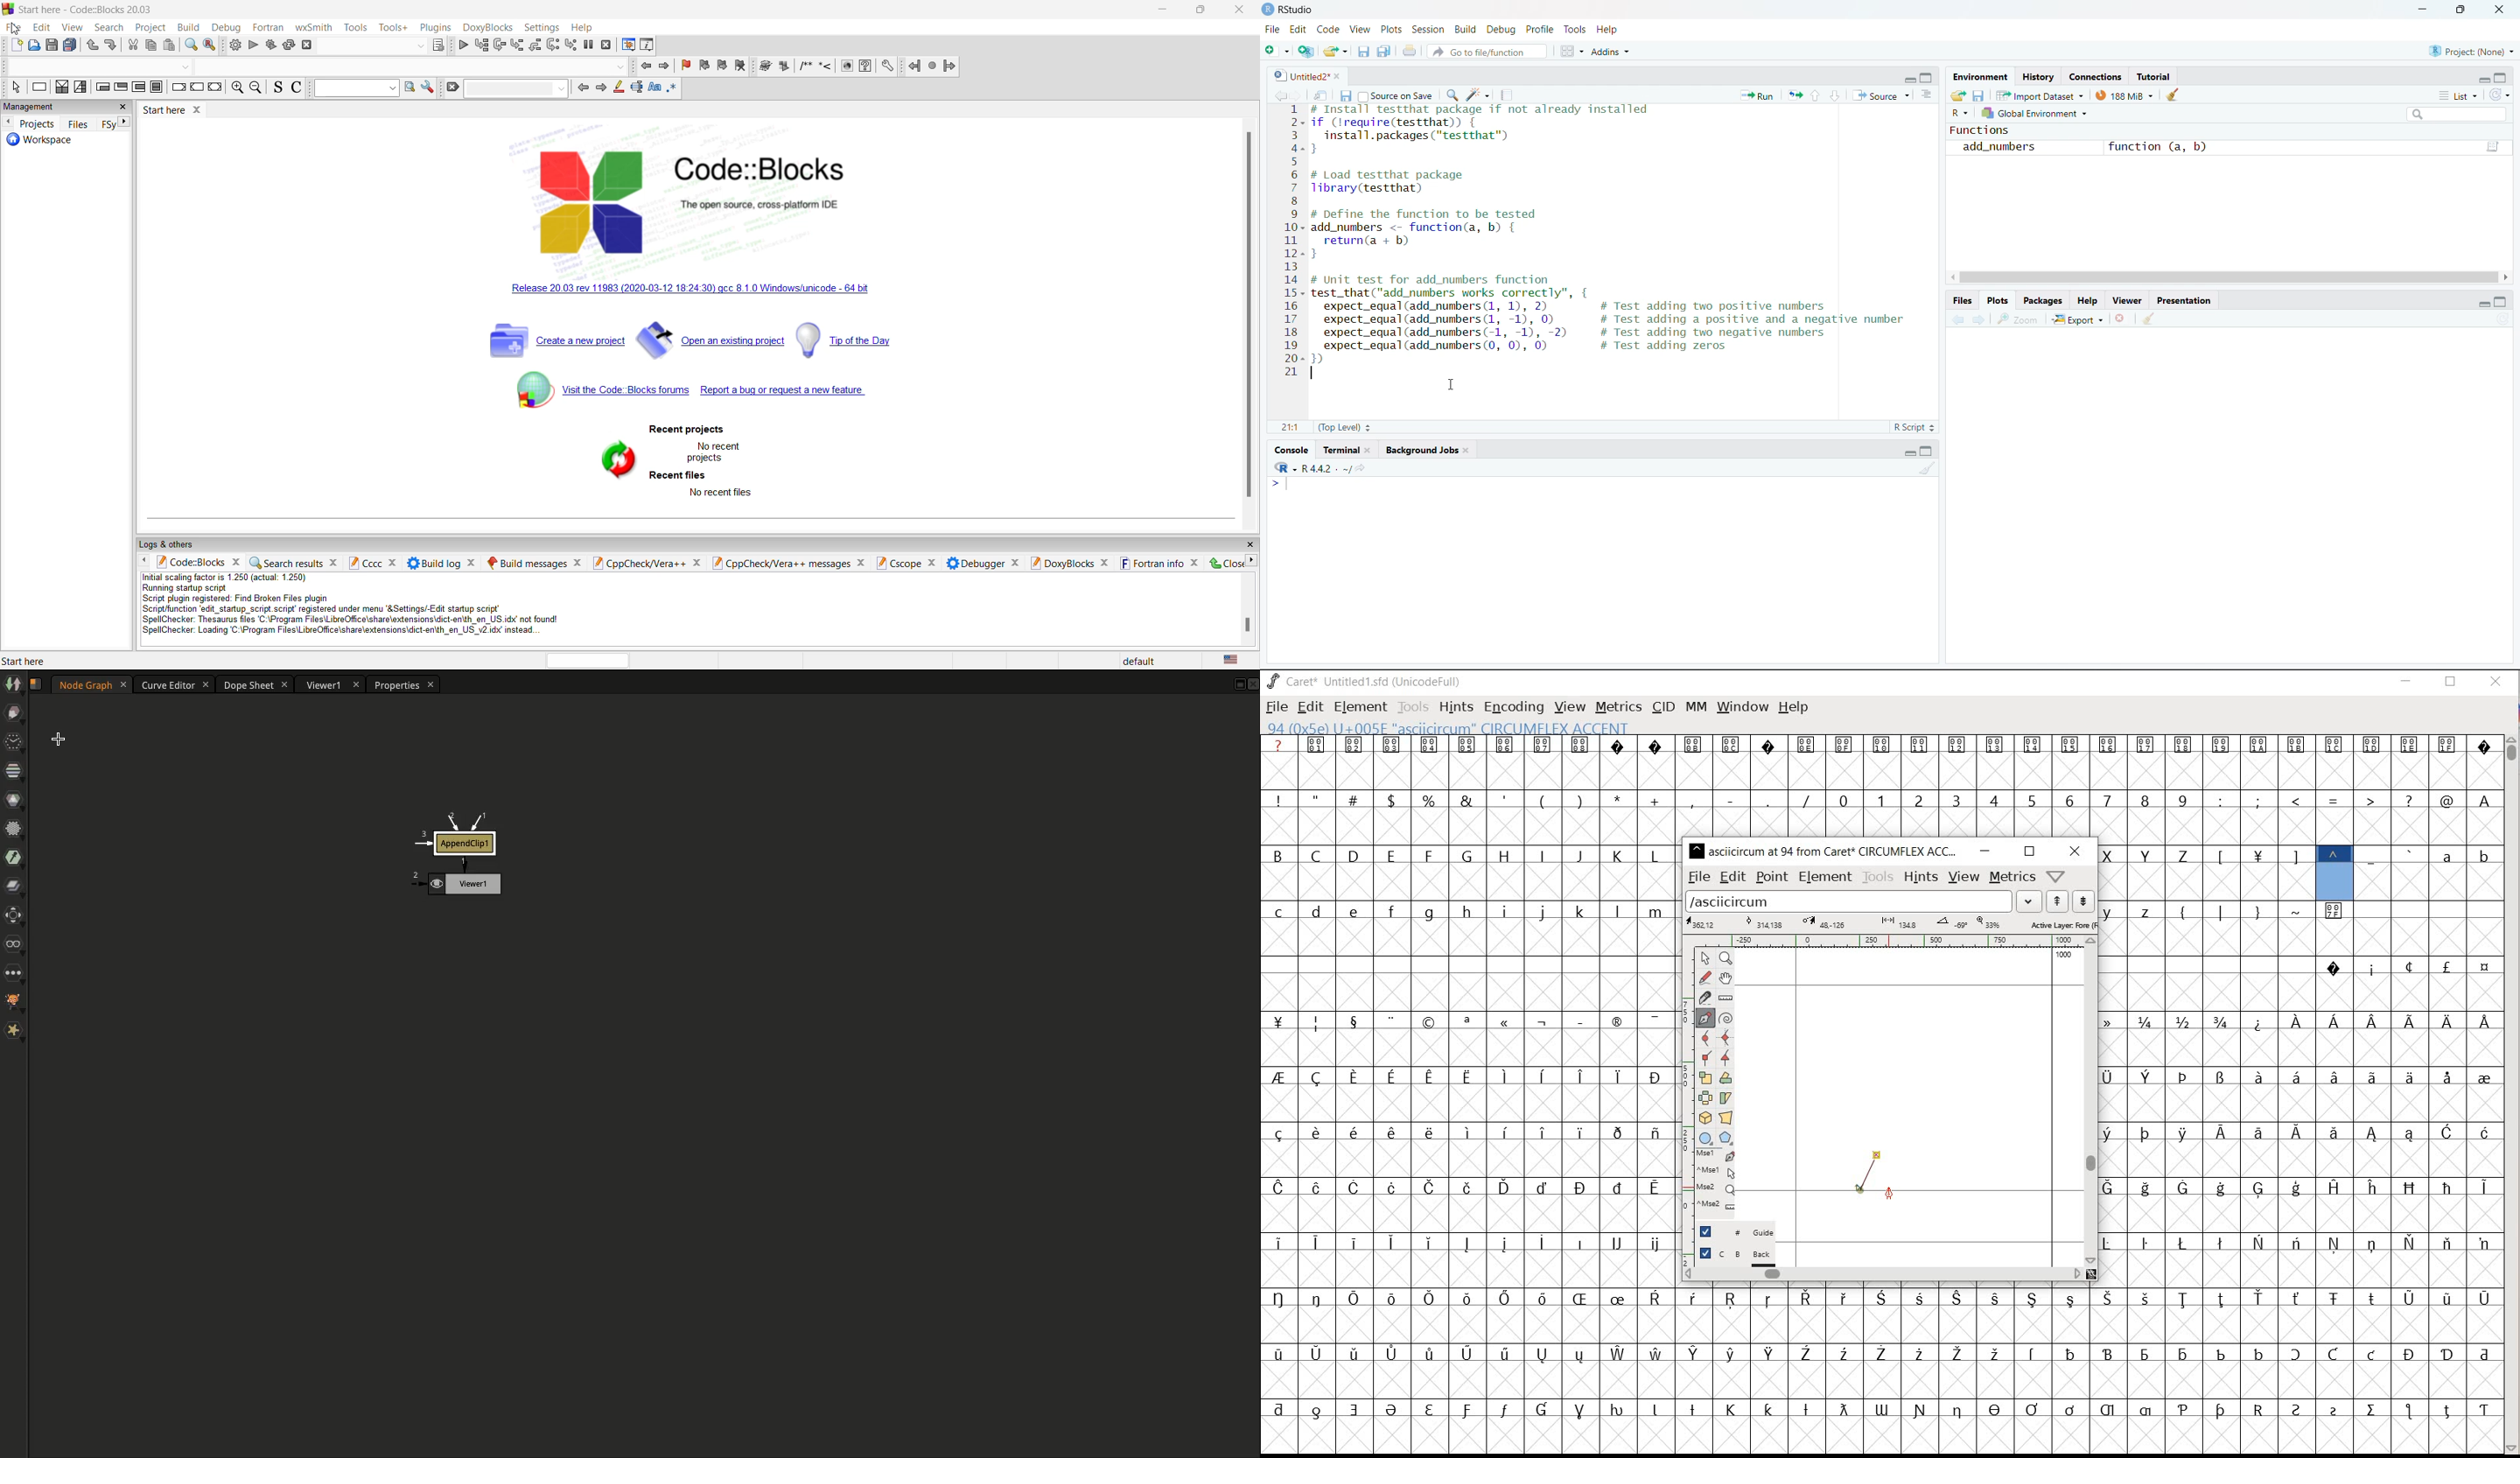 Image resolution: width=2520 pixels, height=1484 pixels. What do you see at coordinates (2185, 301) in the screenshot?
I see `Presentation` at bounding box center [2185, 301].